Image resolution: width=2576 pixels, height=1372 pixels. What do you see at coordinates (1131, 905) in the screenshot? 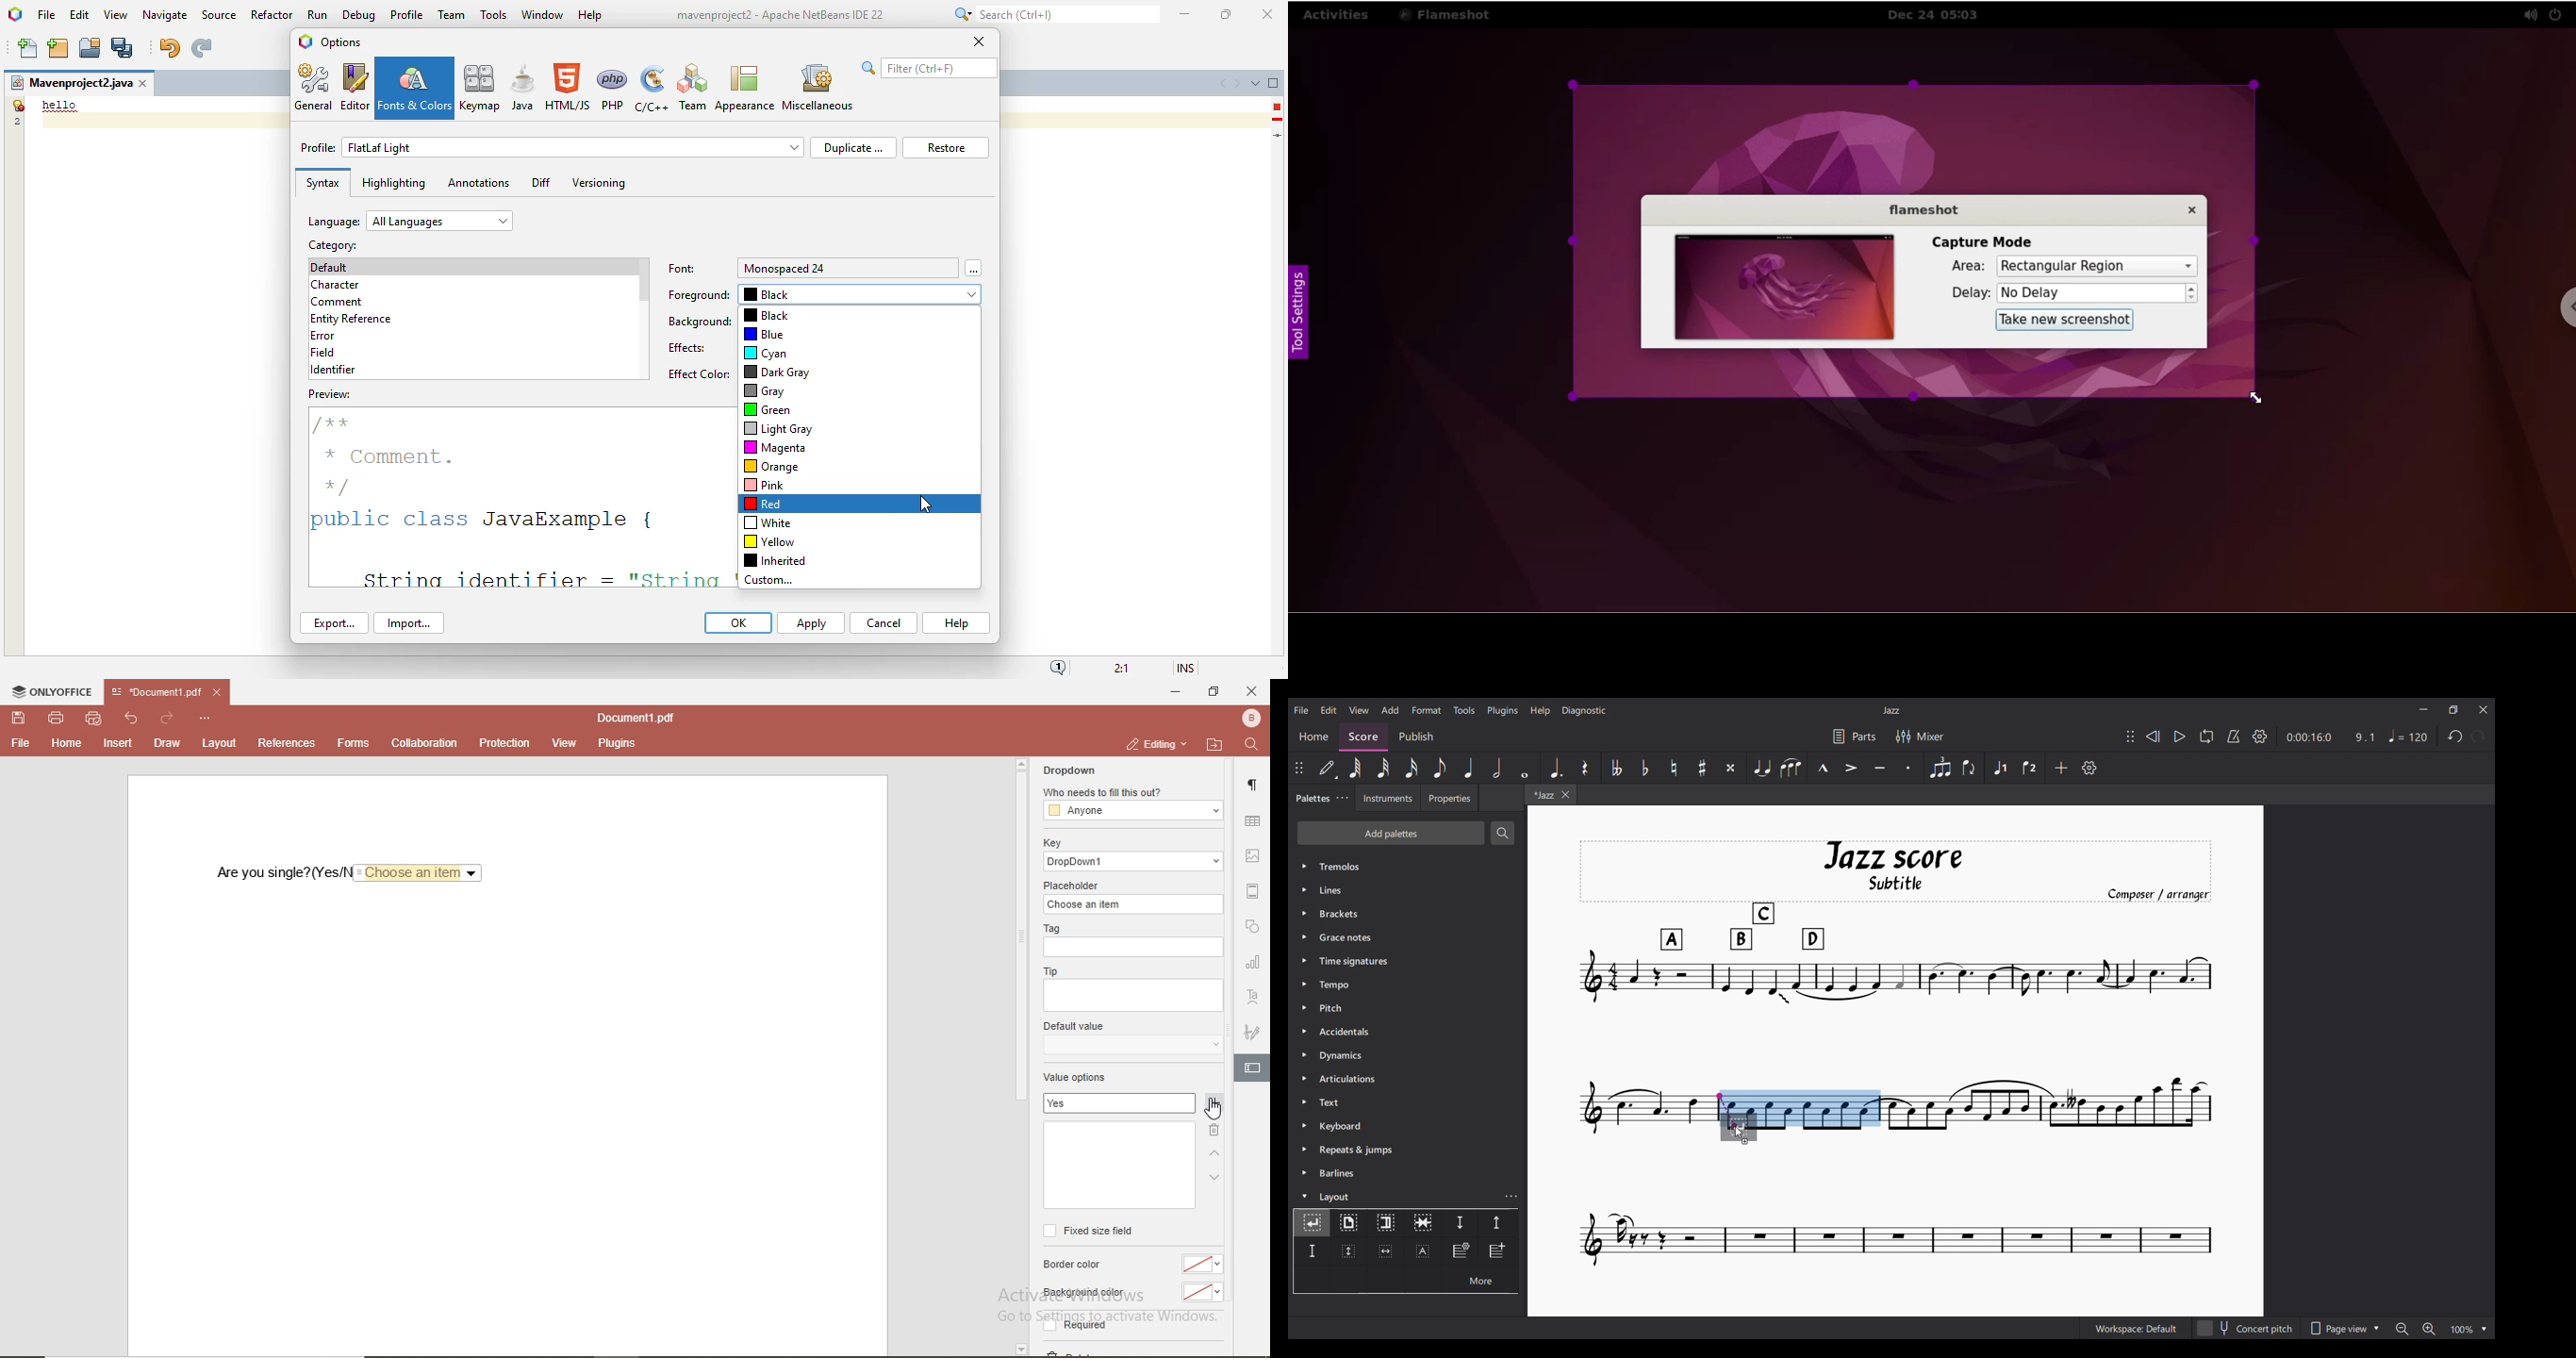
I see `choose an item` at bounding box center [1131, 905].